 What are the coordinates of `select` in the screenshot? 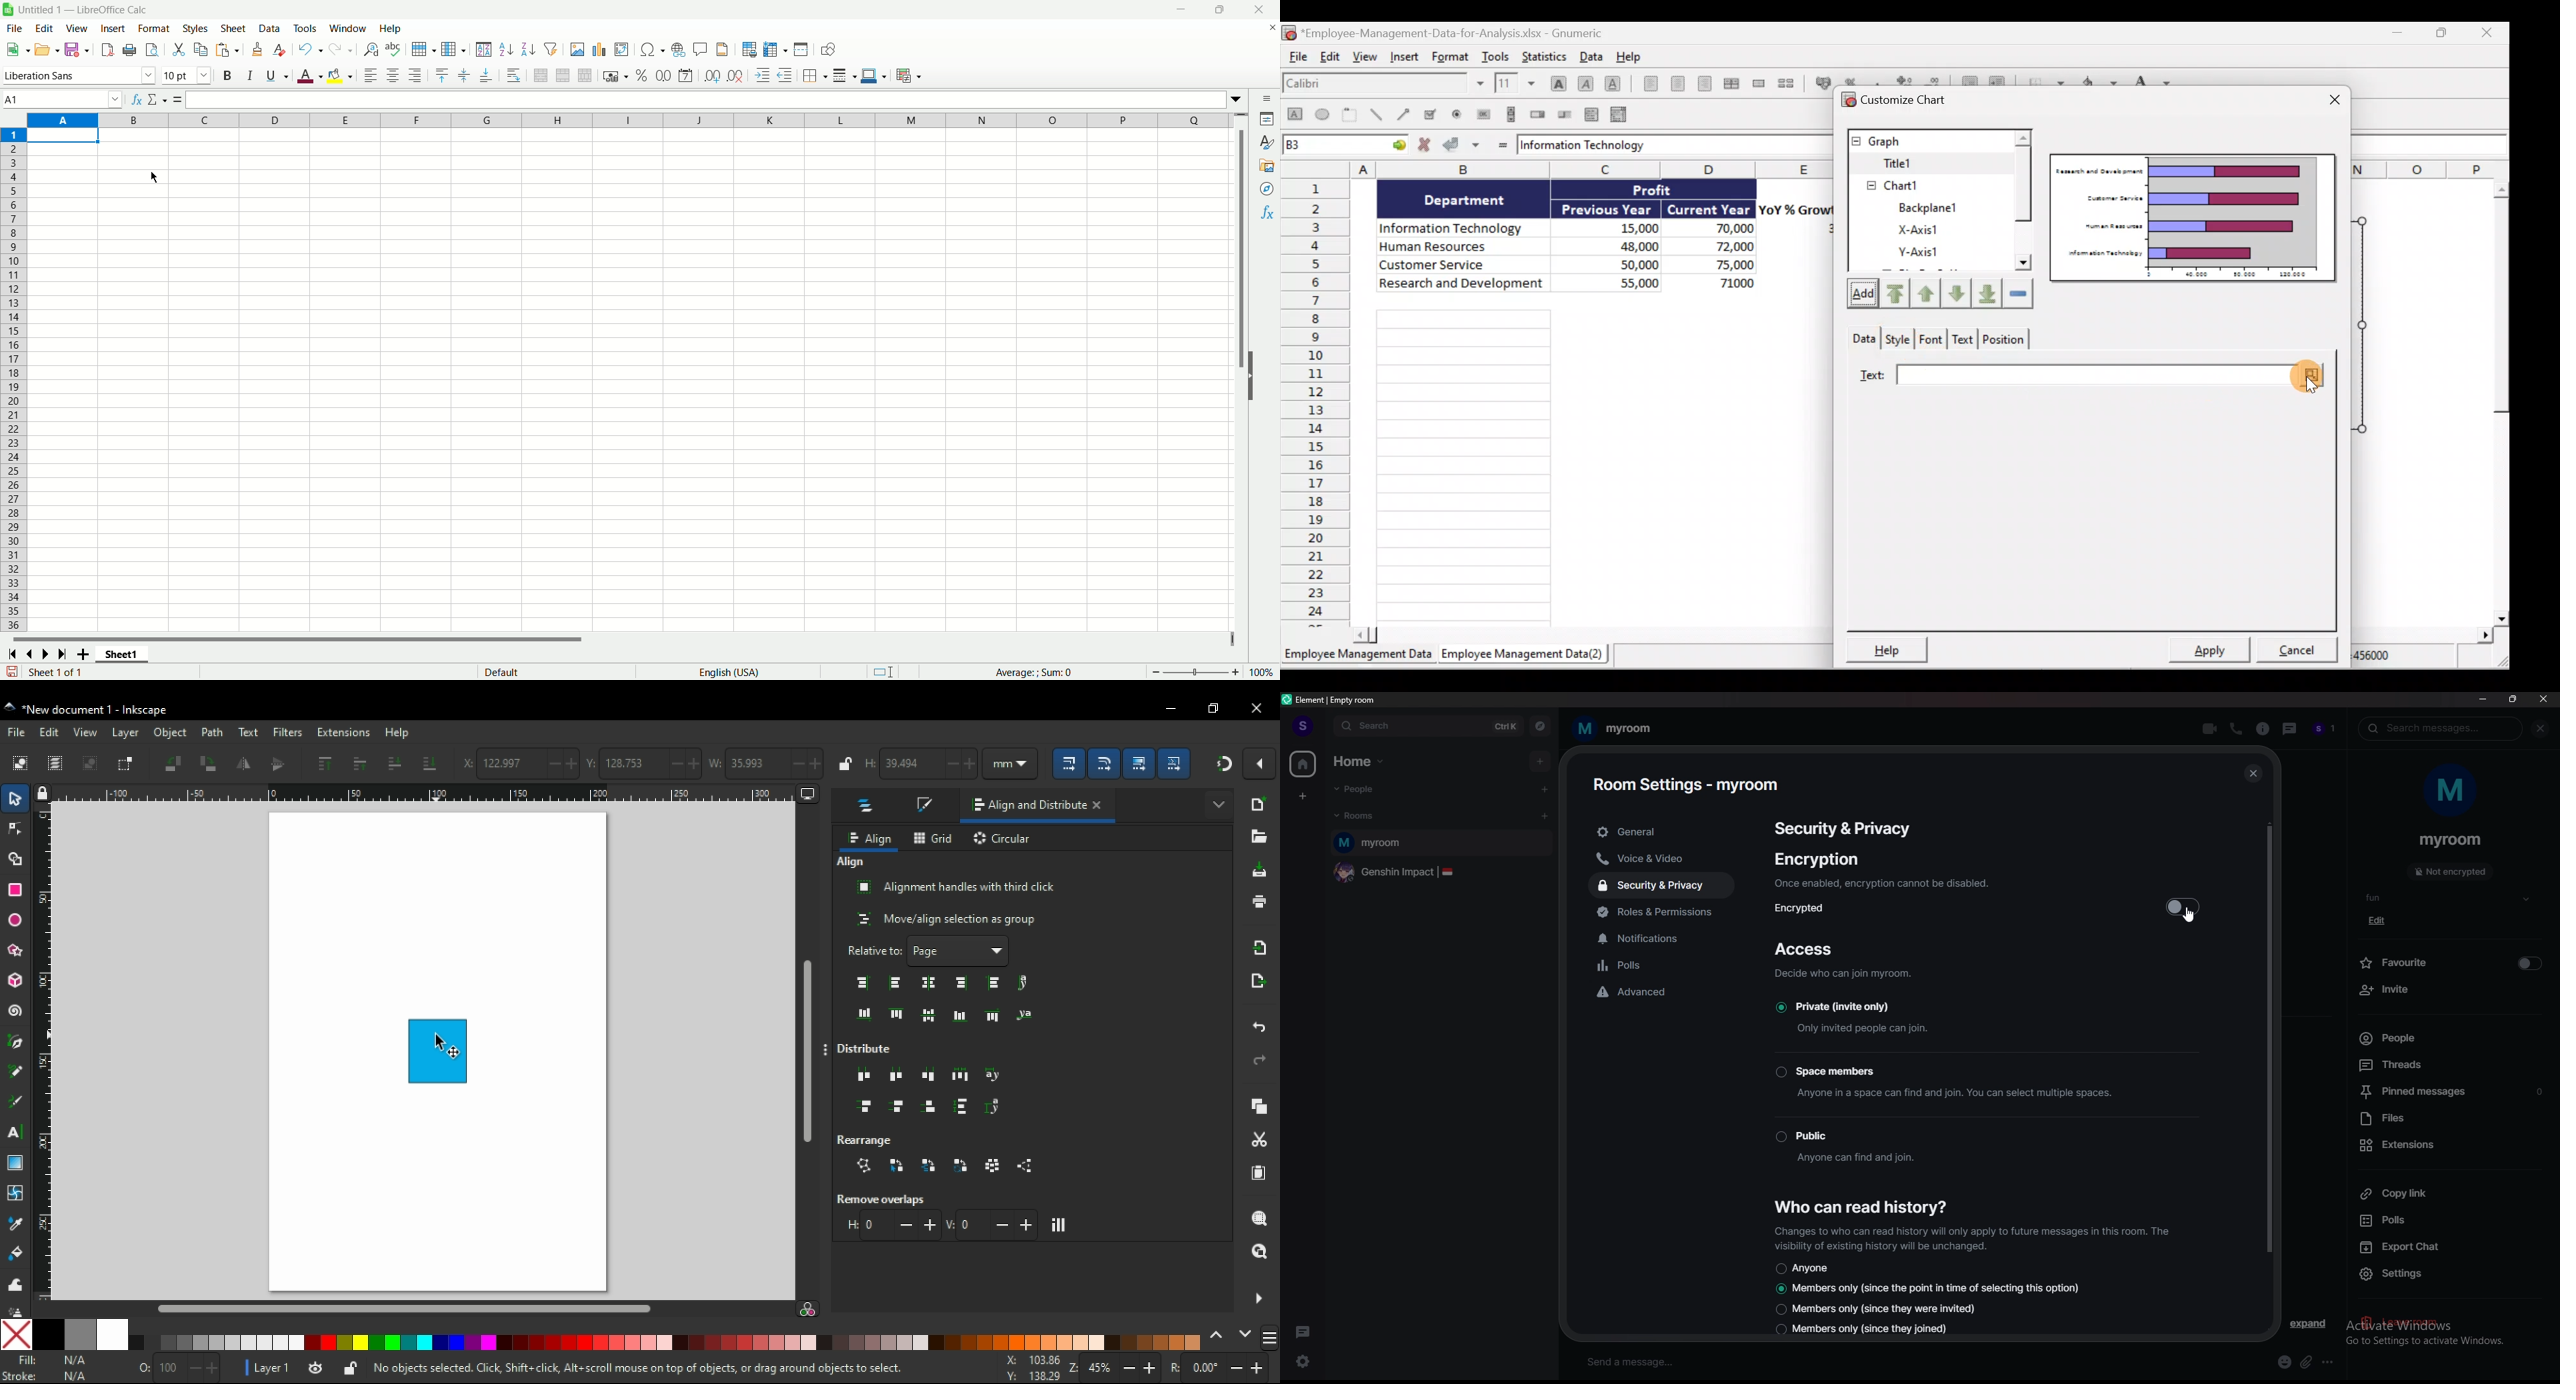 It's located at (22, 762).